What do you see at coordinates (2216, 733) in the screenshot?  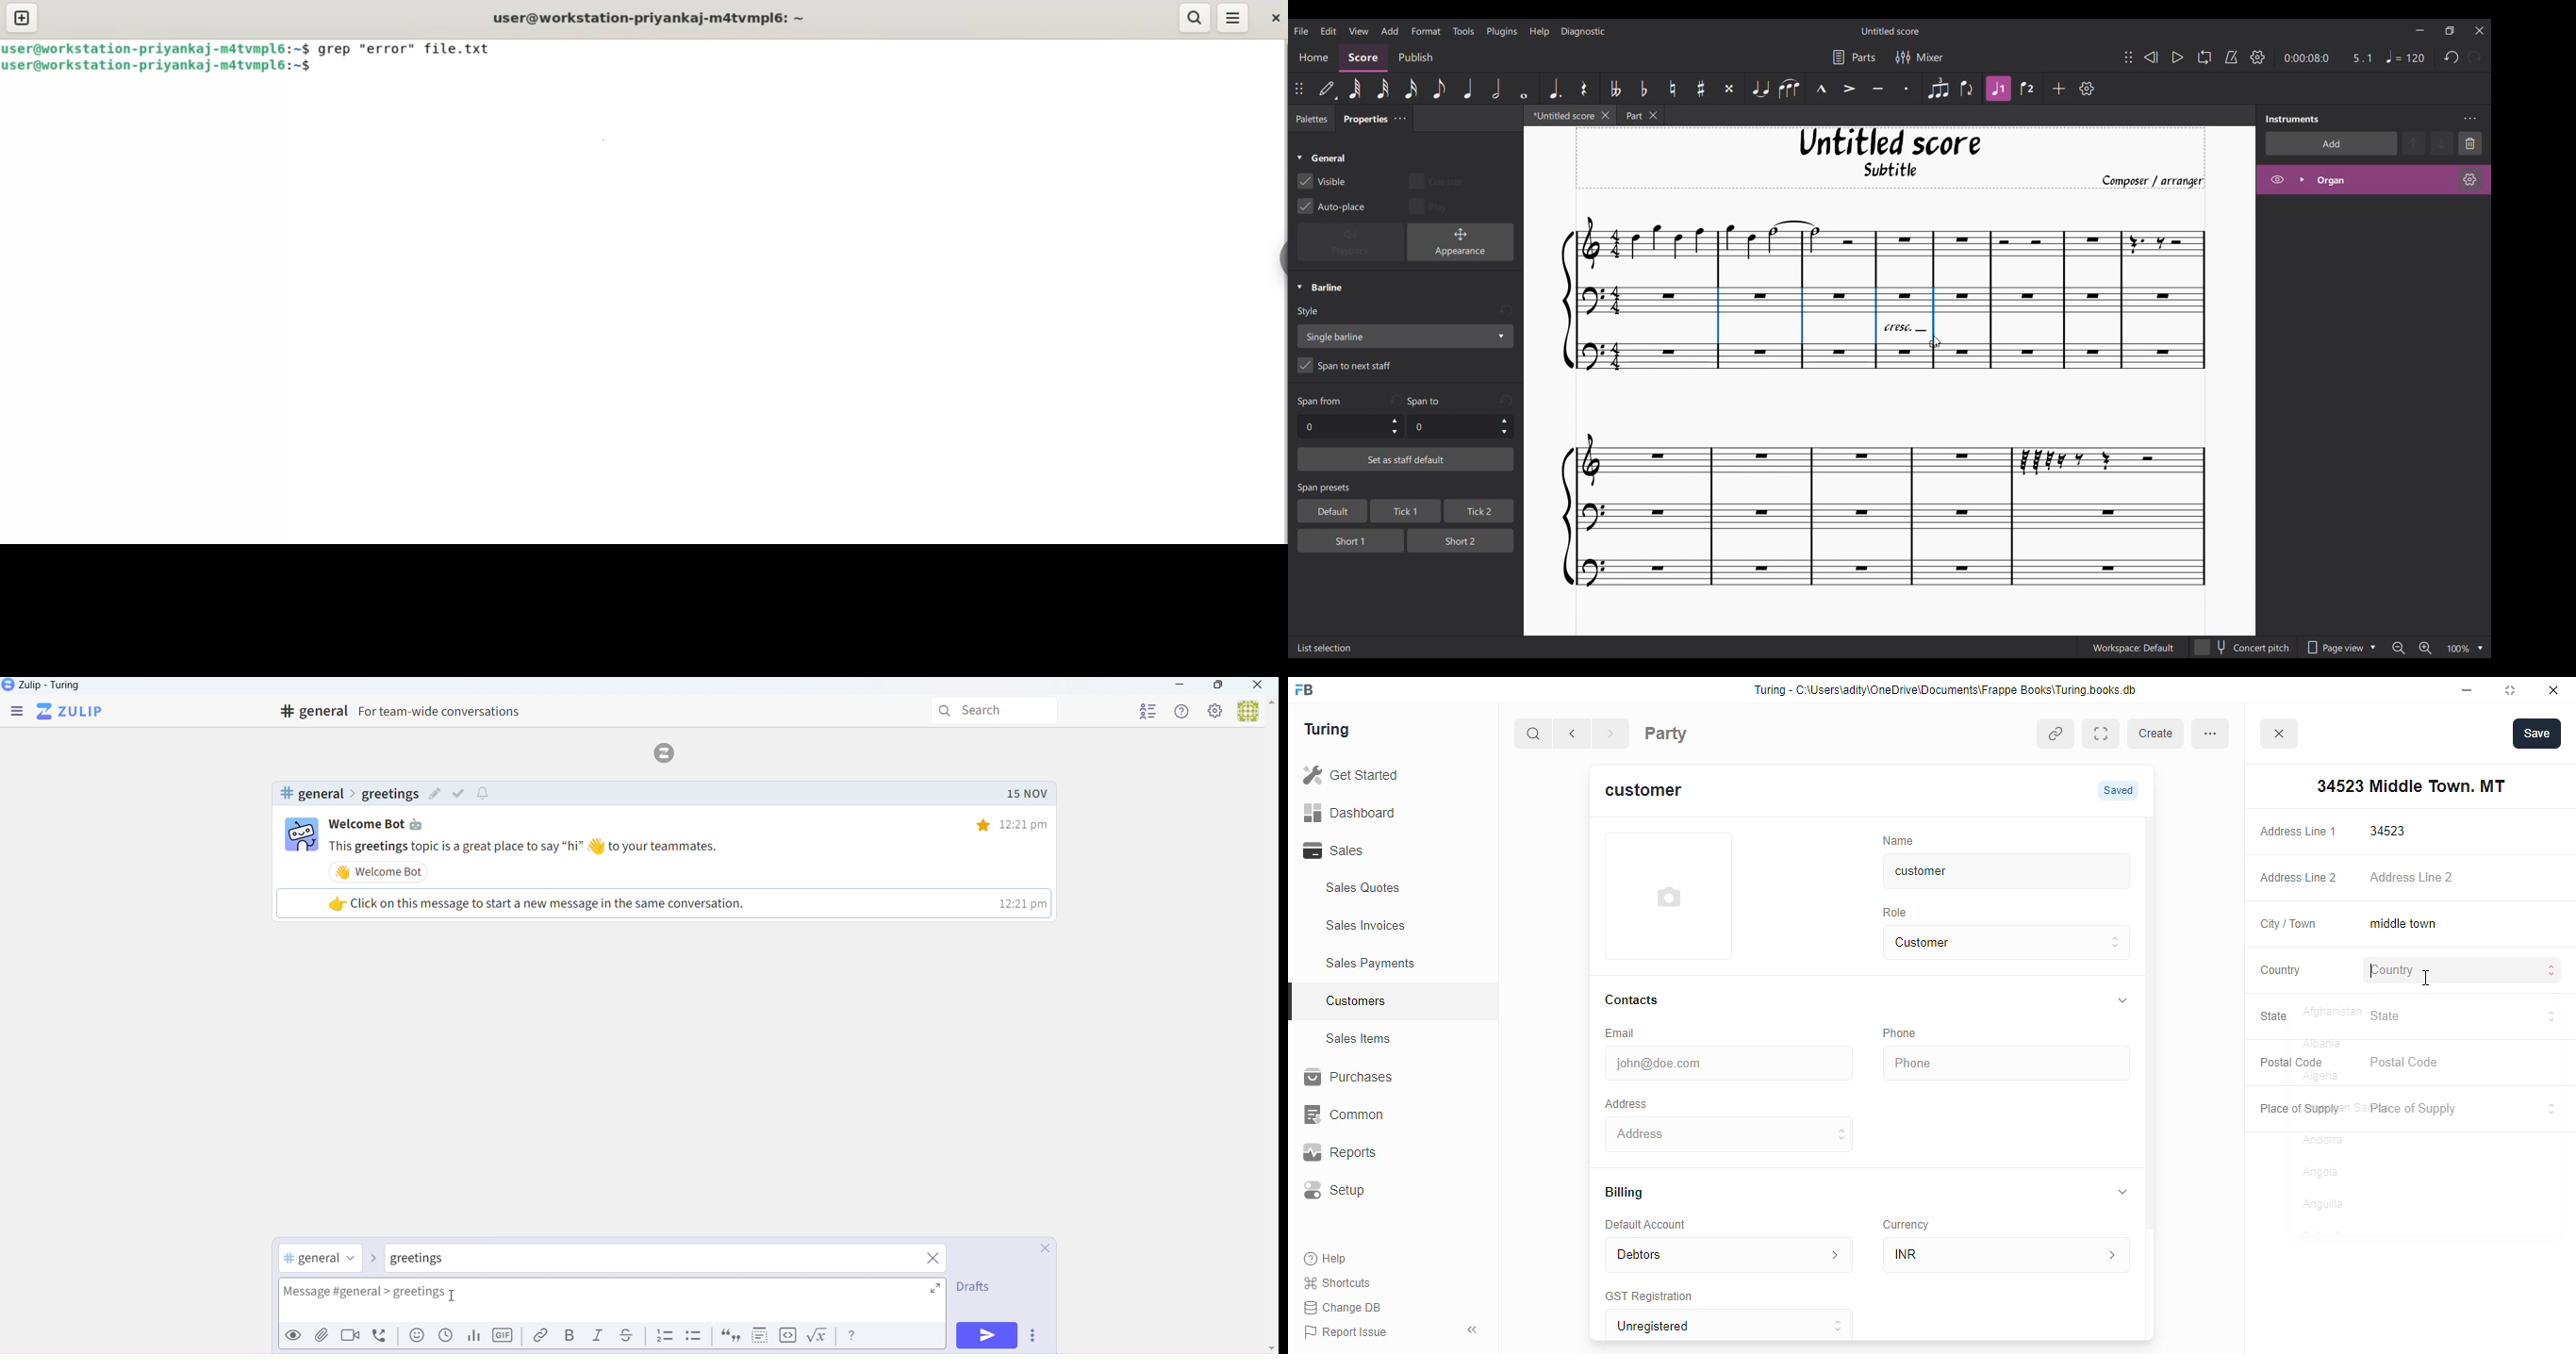 I see `more options` at bounding box center [2216, 733].